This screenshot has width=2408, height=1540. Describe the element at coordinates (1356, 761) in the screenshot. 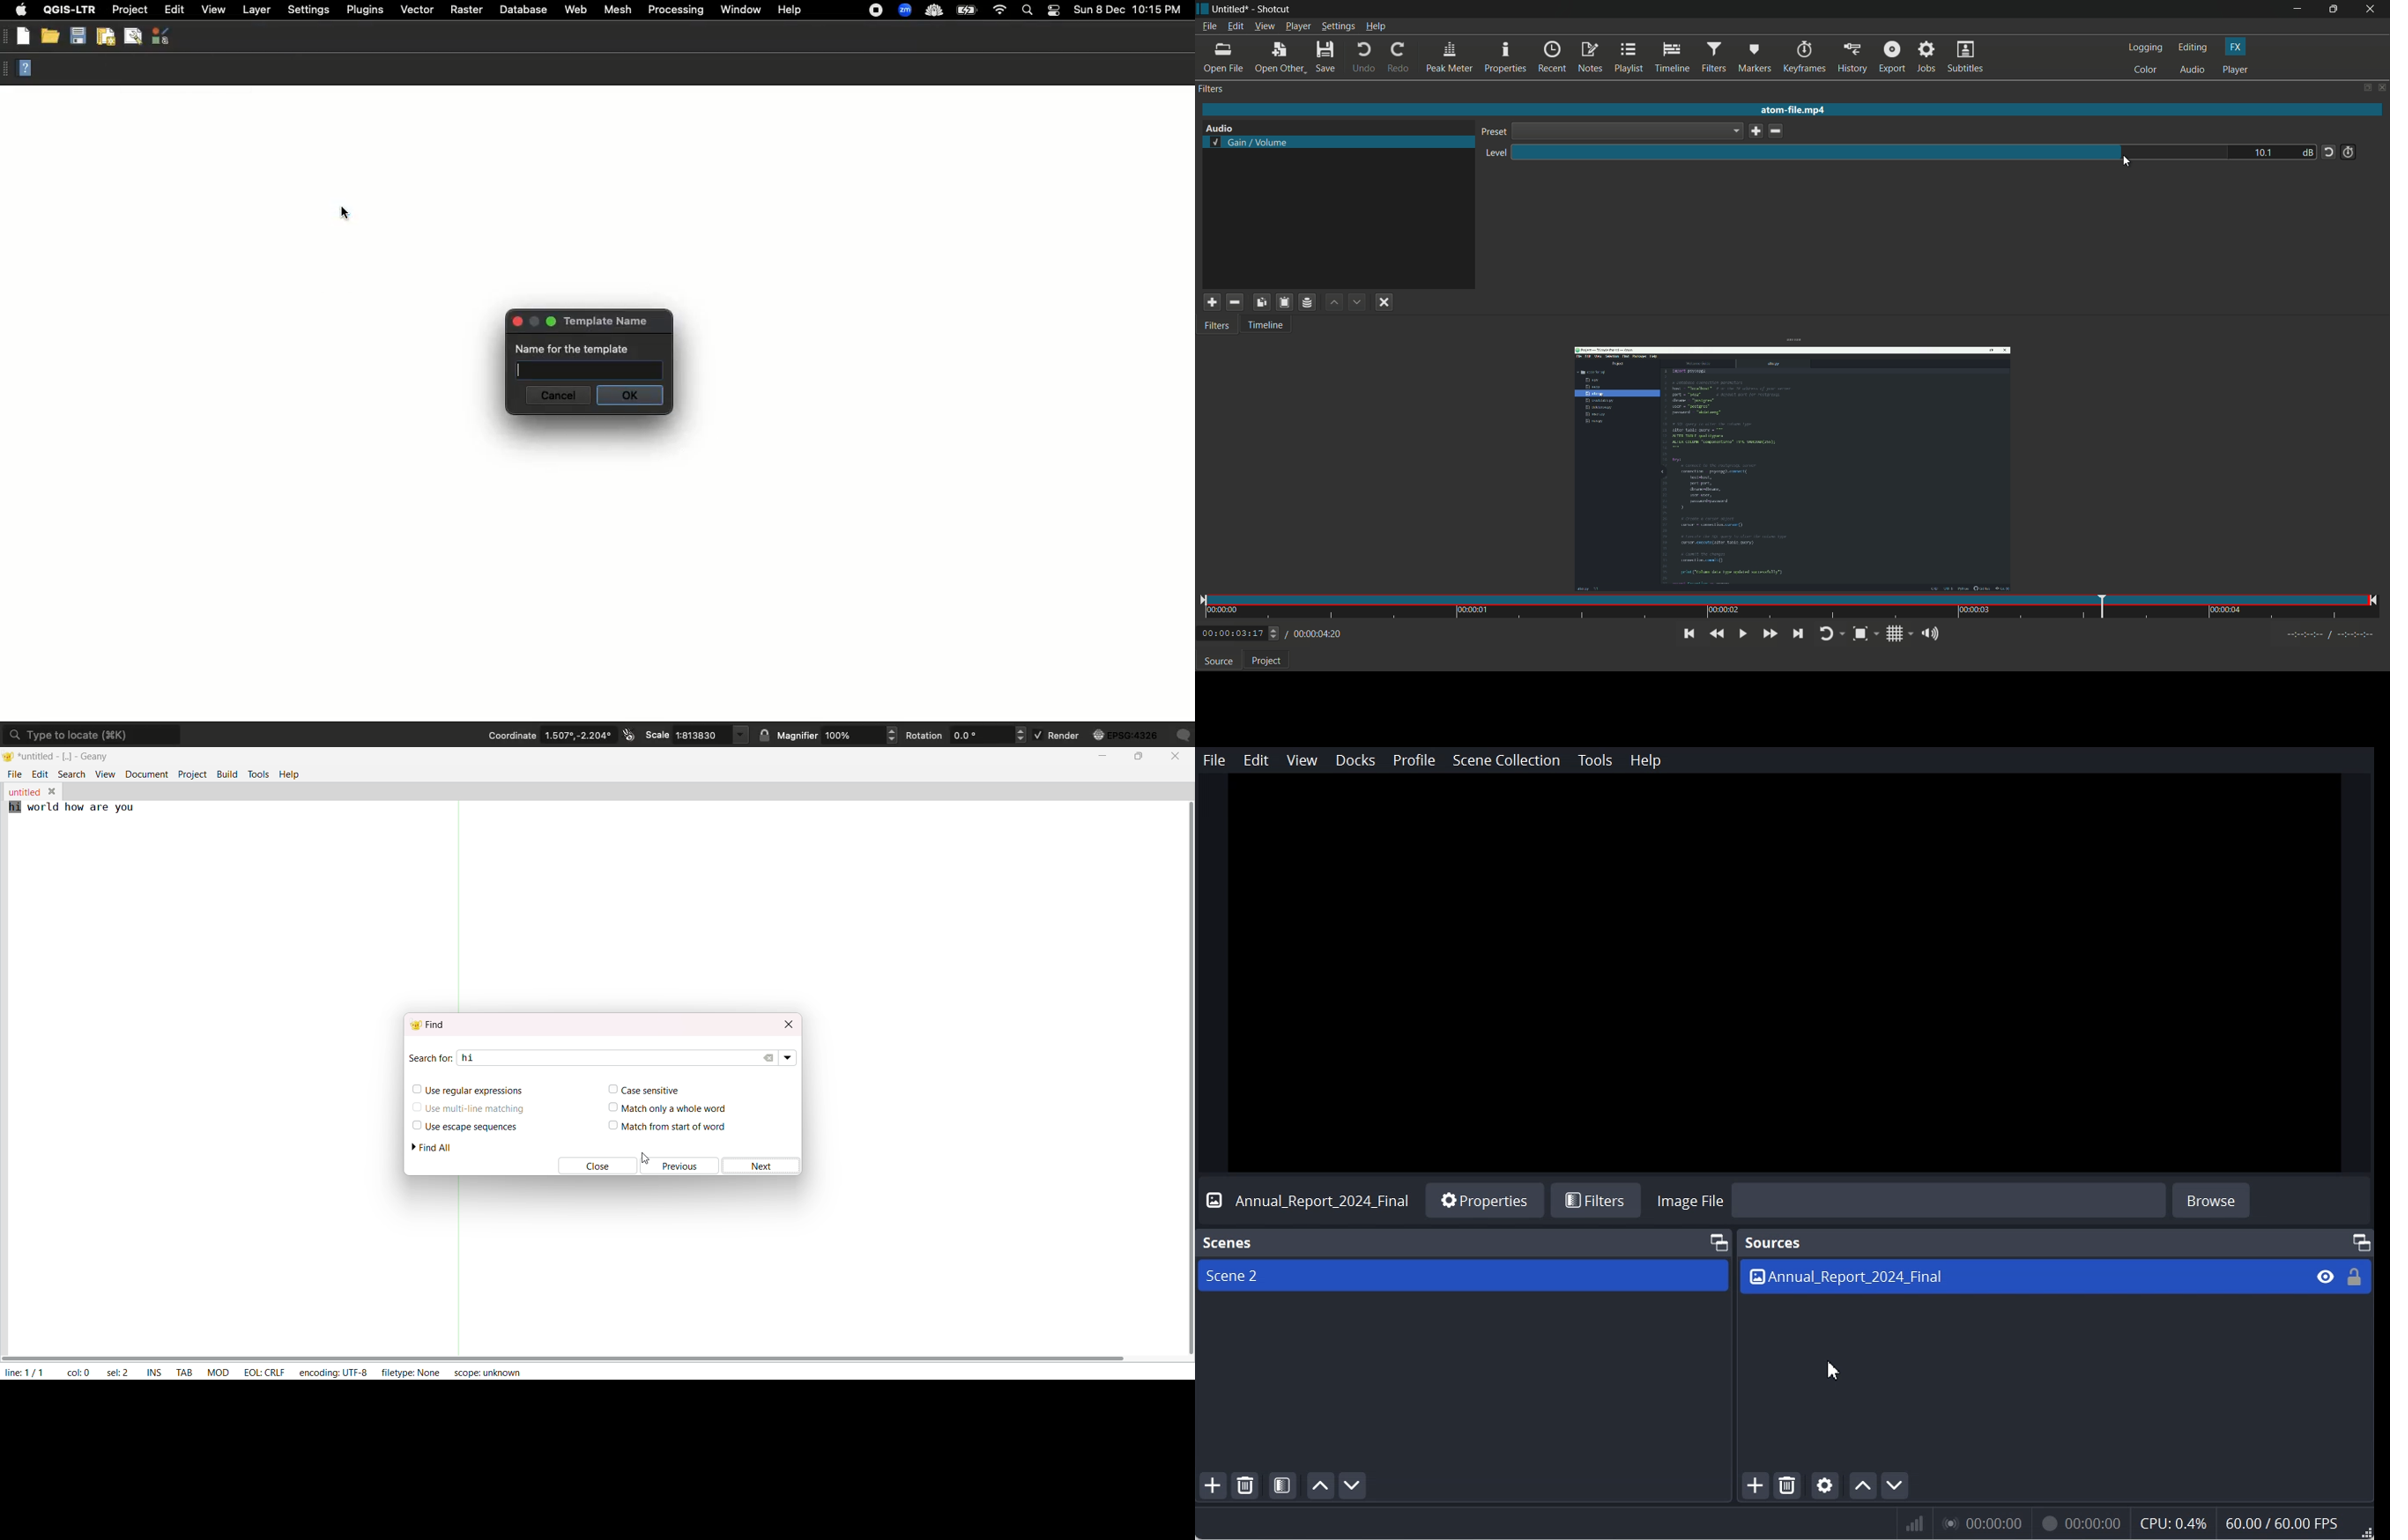

I see `Docks` at that location.